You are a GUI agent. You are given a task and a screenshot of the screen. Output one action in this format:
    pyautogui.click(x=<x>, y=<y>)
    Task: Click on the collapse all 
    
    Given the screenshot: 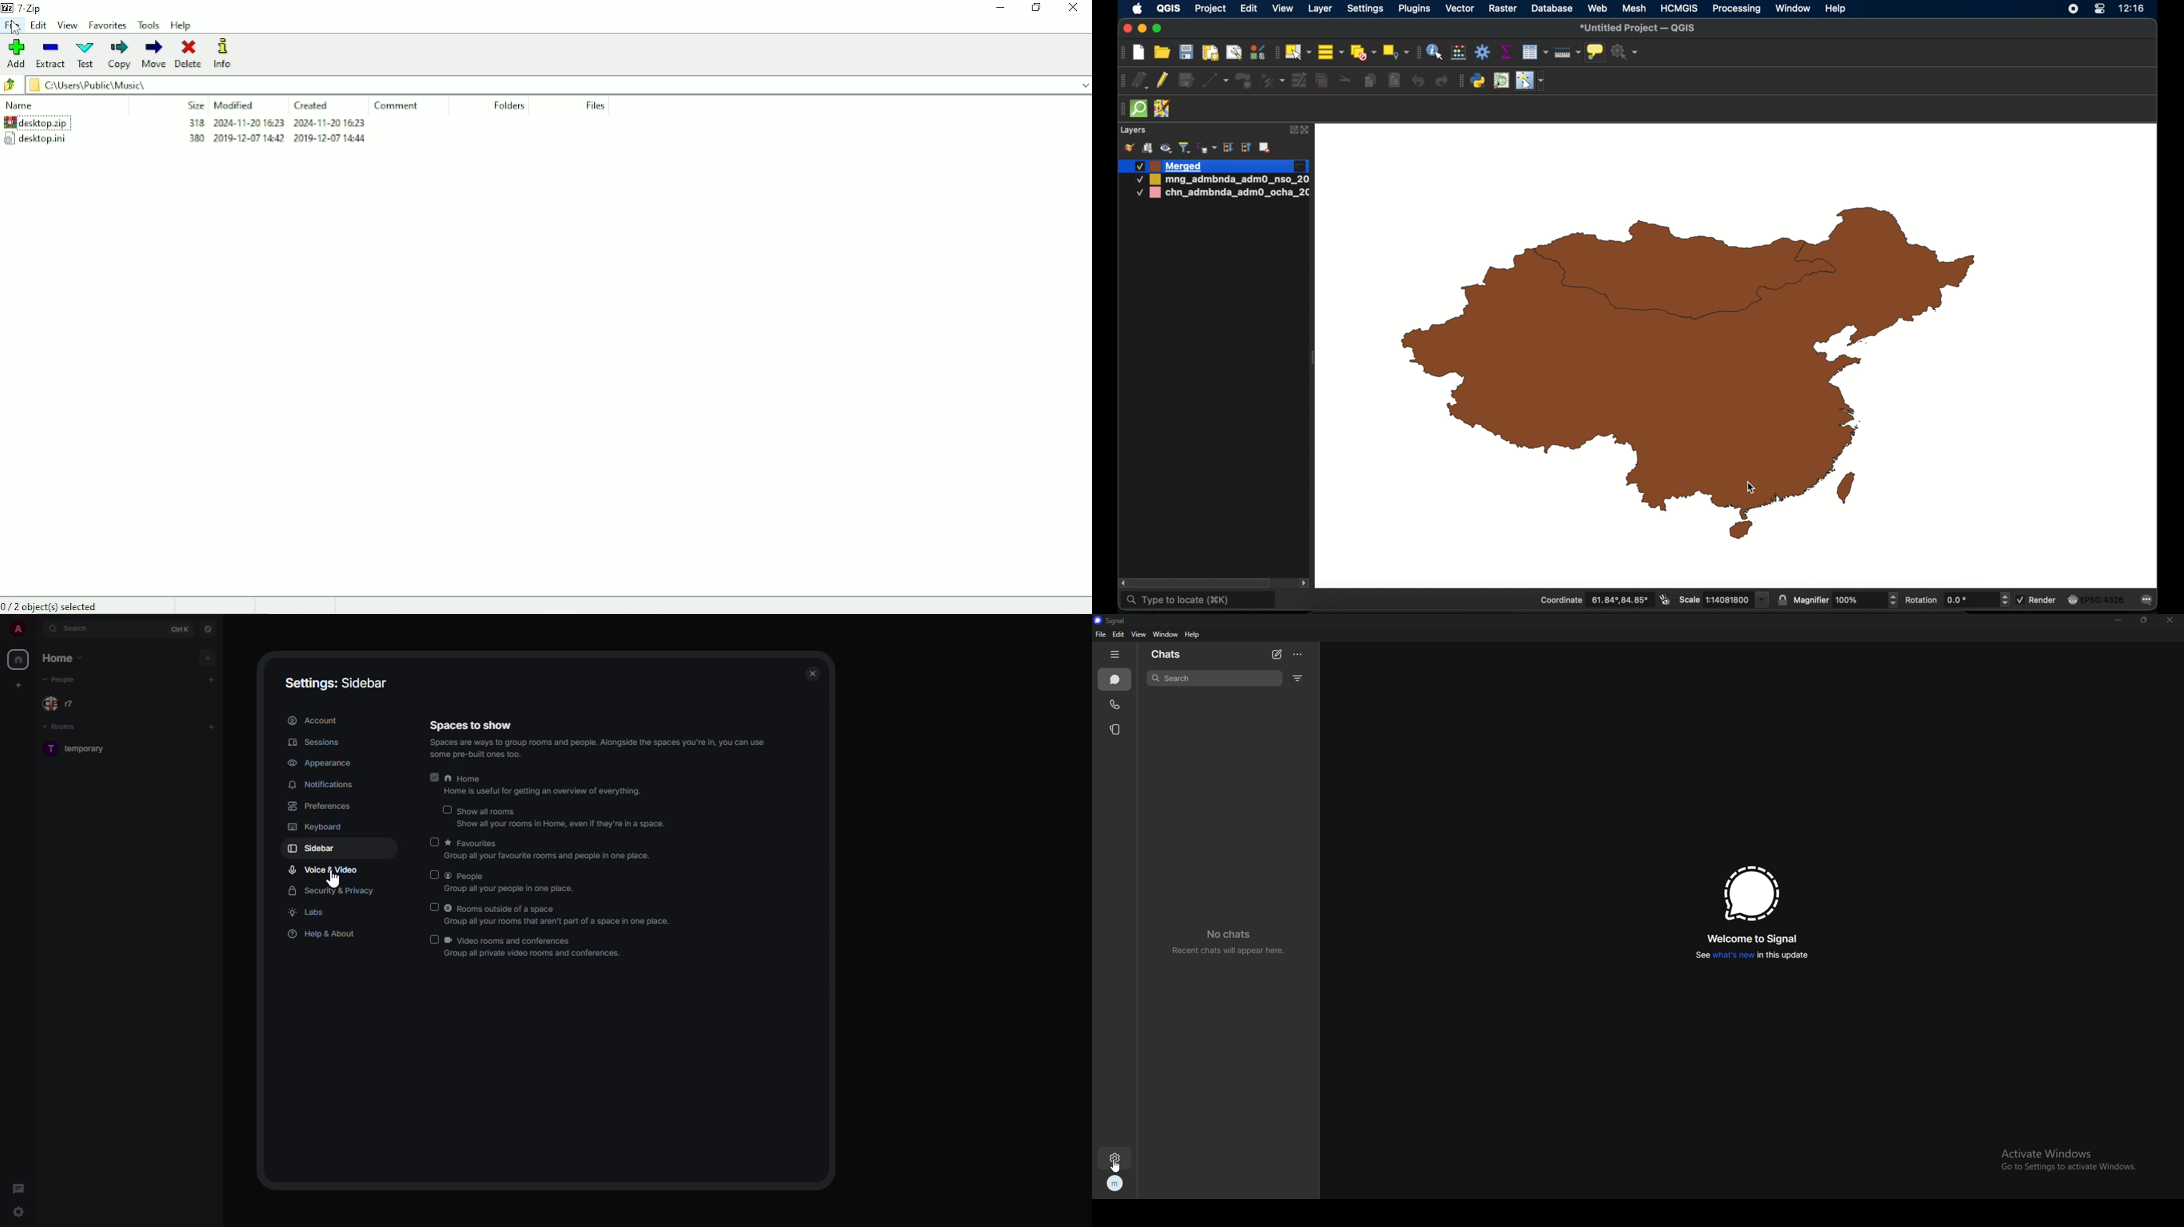 What is the action you would take?
    pyautogui.click(x=1247, y=149)
    